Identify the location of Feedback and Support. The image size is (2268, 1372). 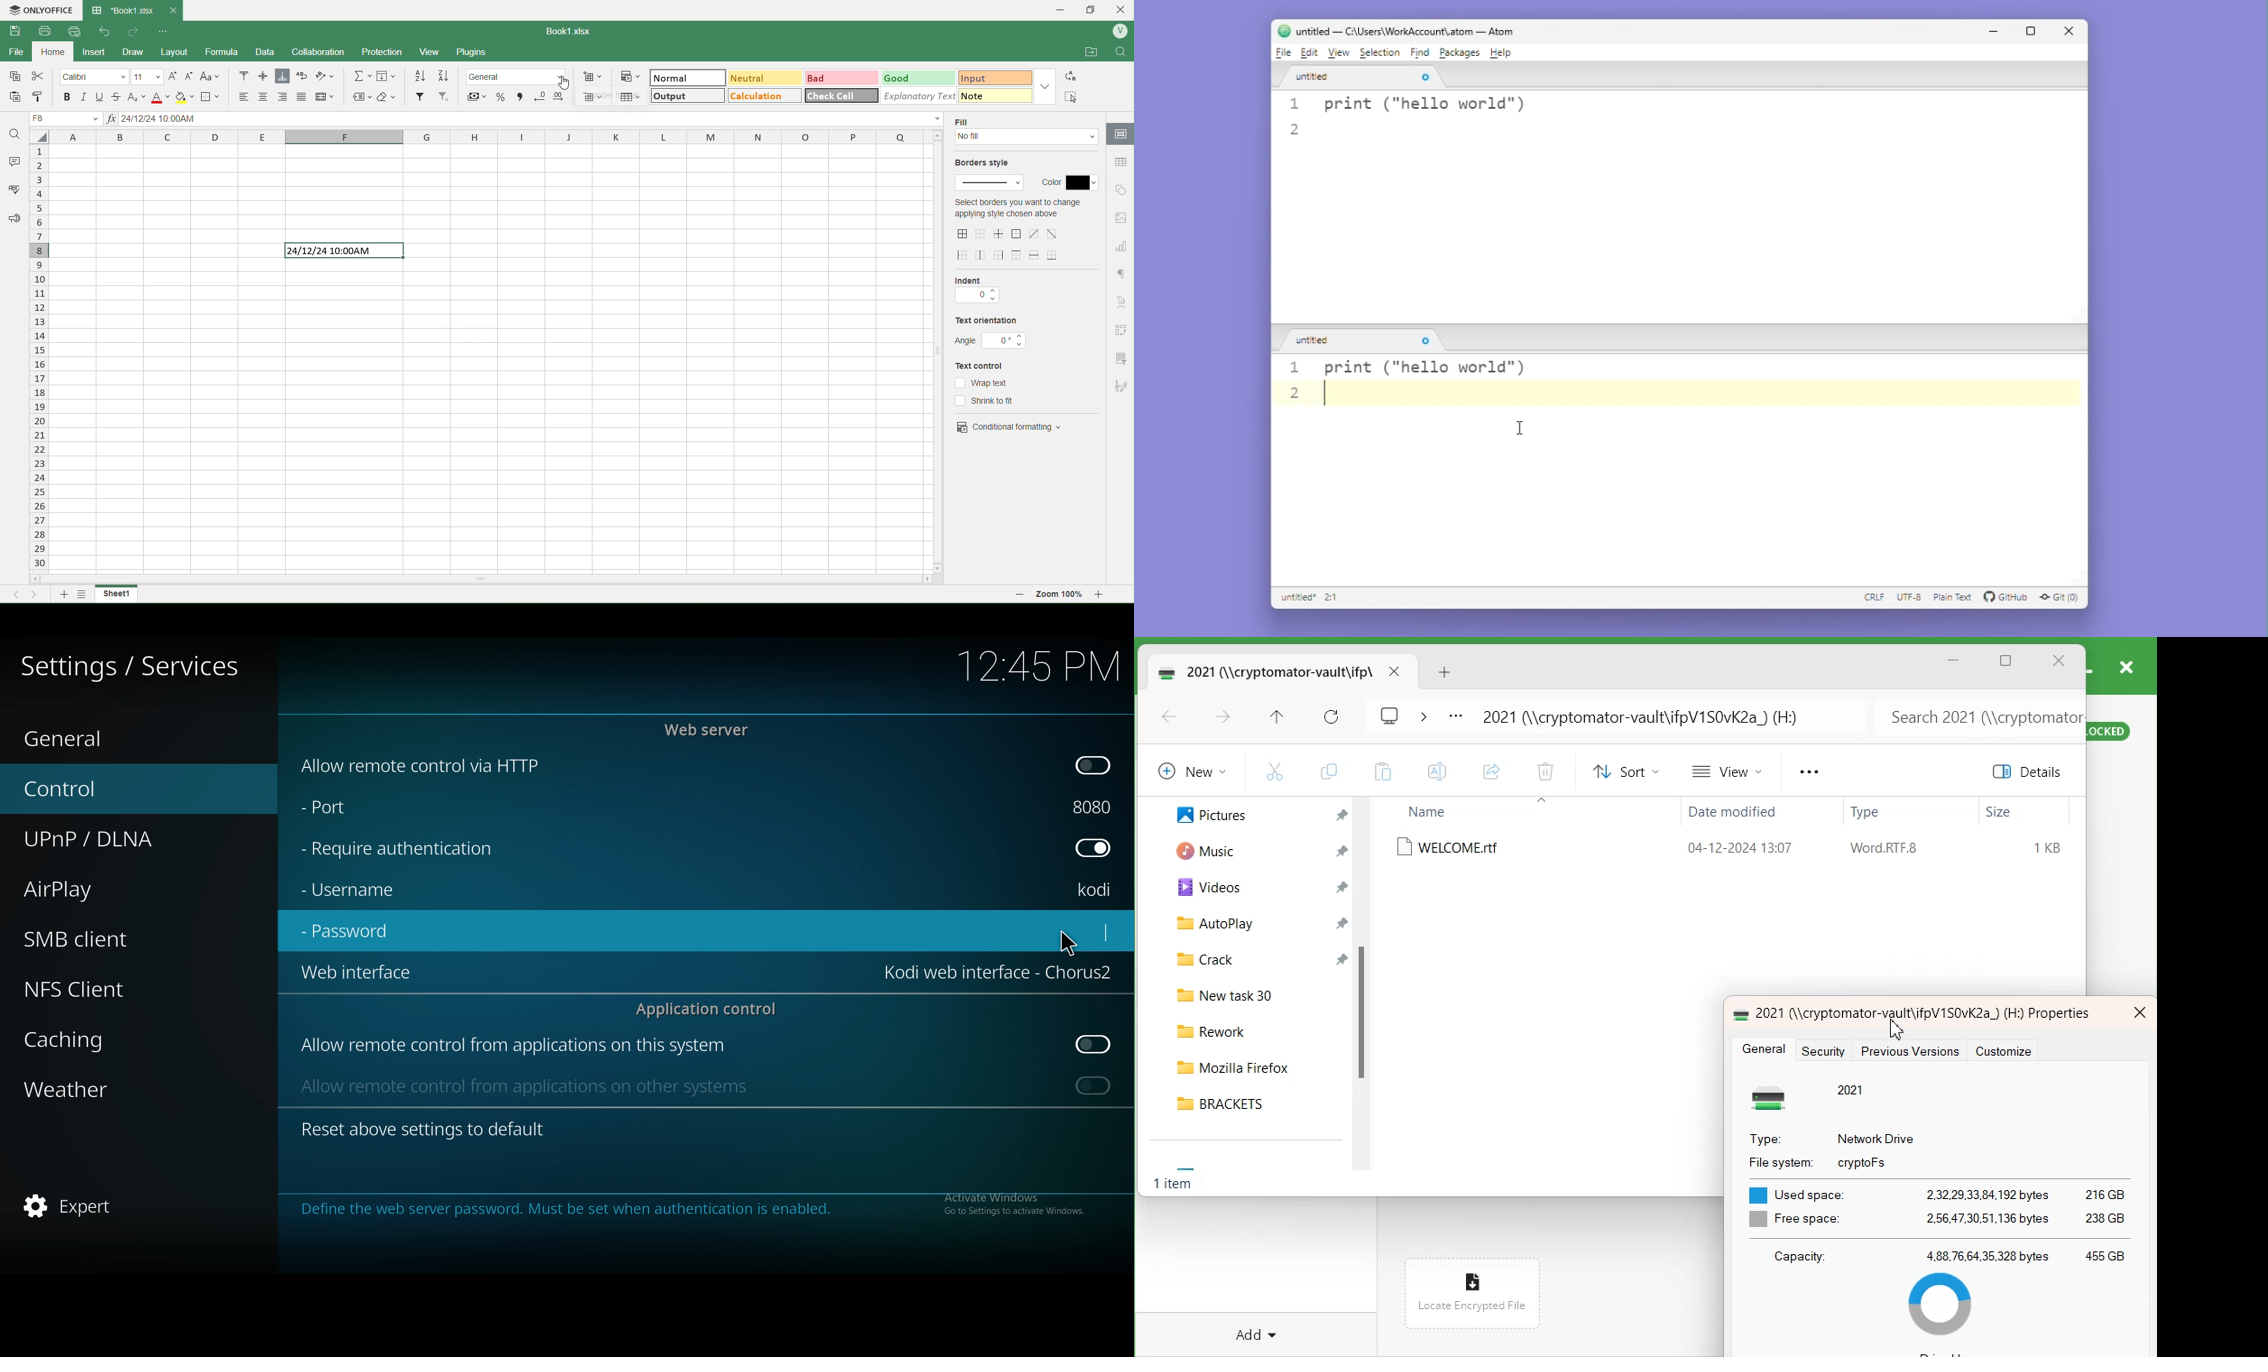
(11, 219).